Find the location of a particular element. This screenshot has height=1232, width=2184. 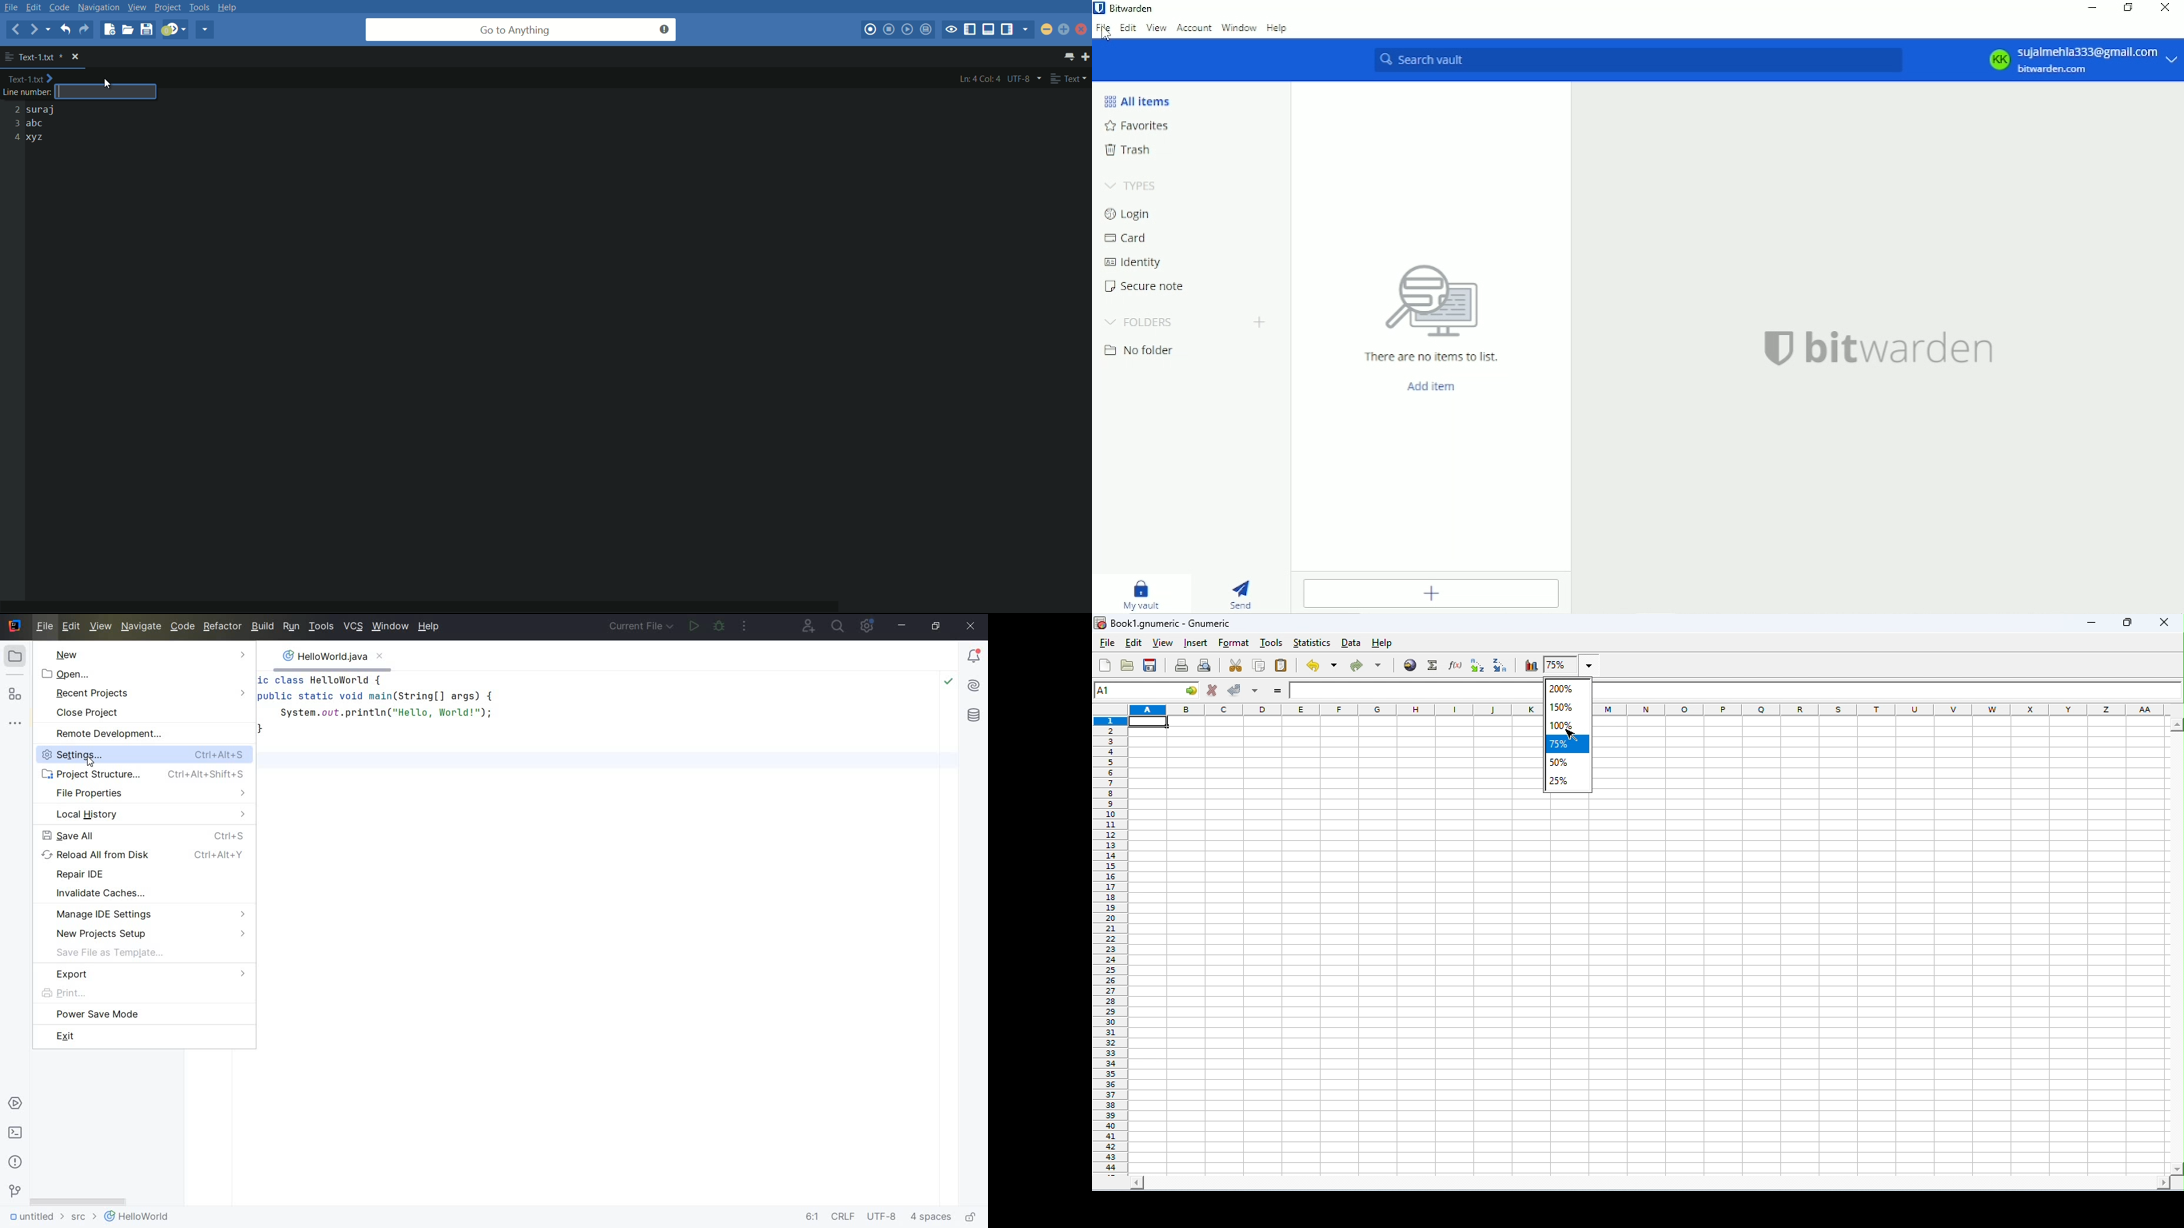

search everywhere is located at coordinates (837, 626).